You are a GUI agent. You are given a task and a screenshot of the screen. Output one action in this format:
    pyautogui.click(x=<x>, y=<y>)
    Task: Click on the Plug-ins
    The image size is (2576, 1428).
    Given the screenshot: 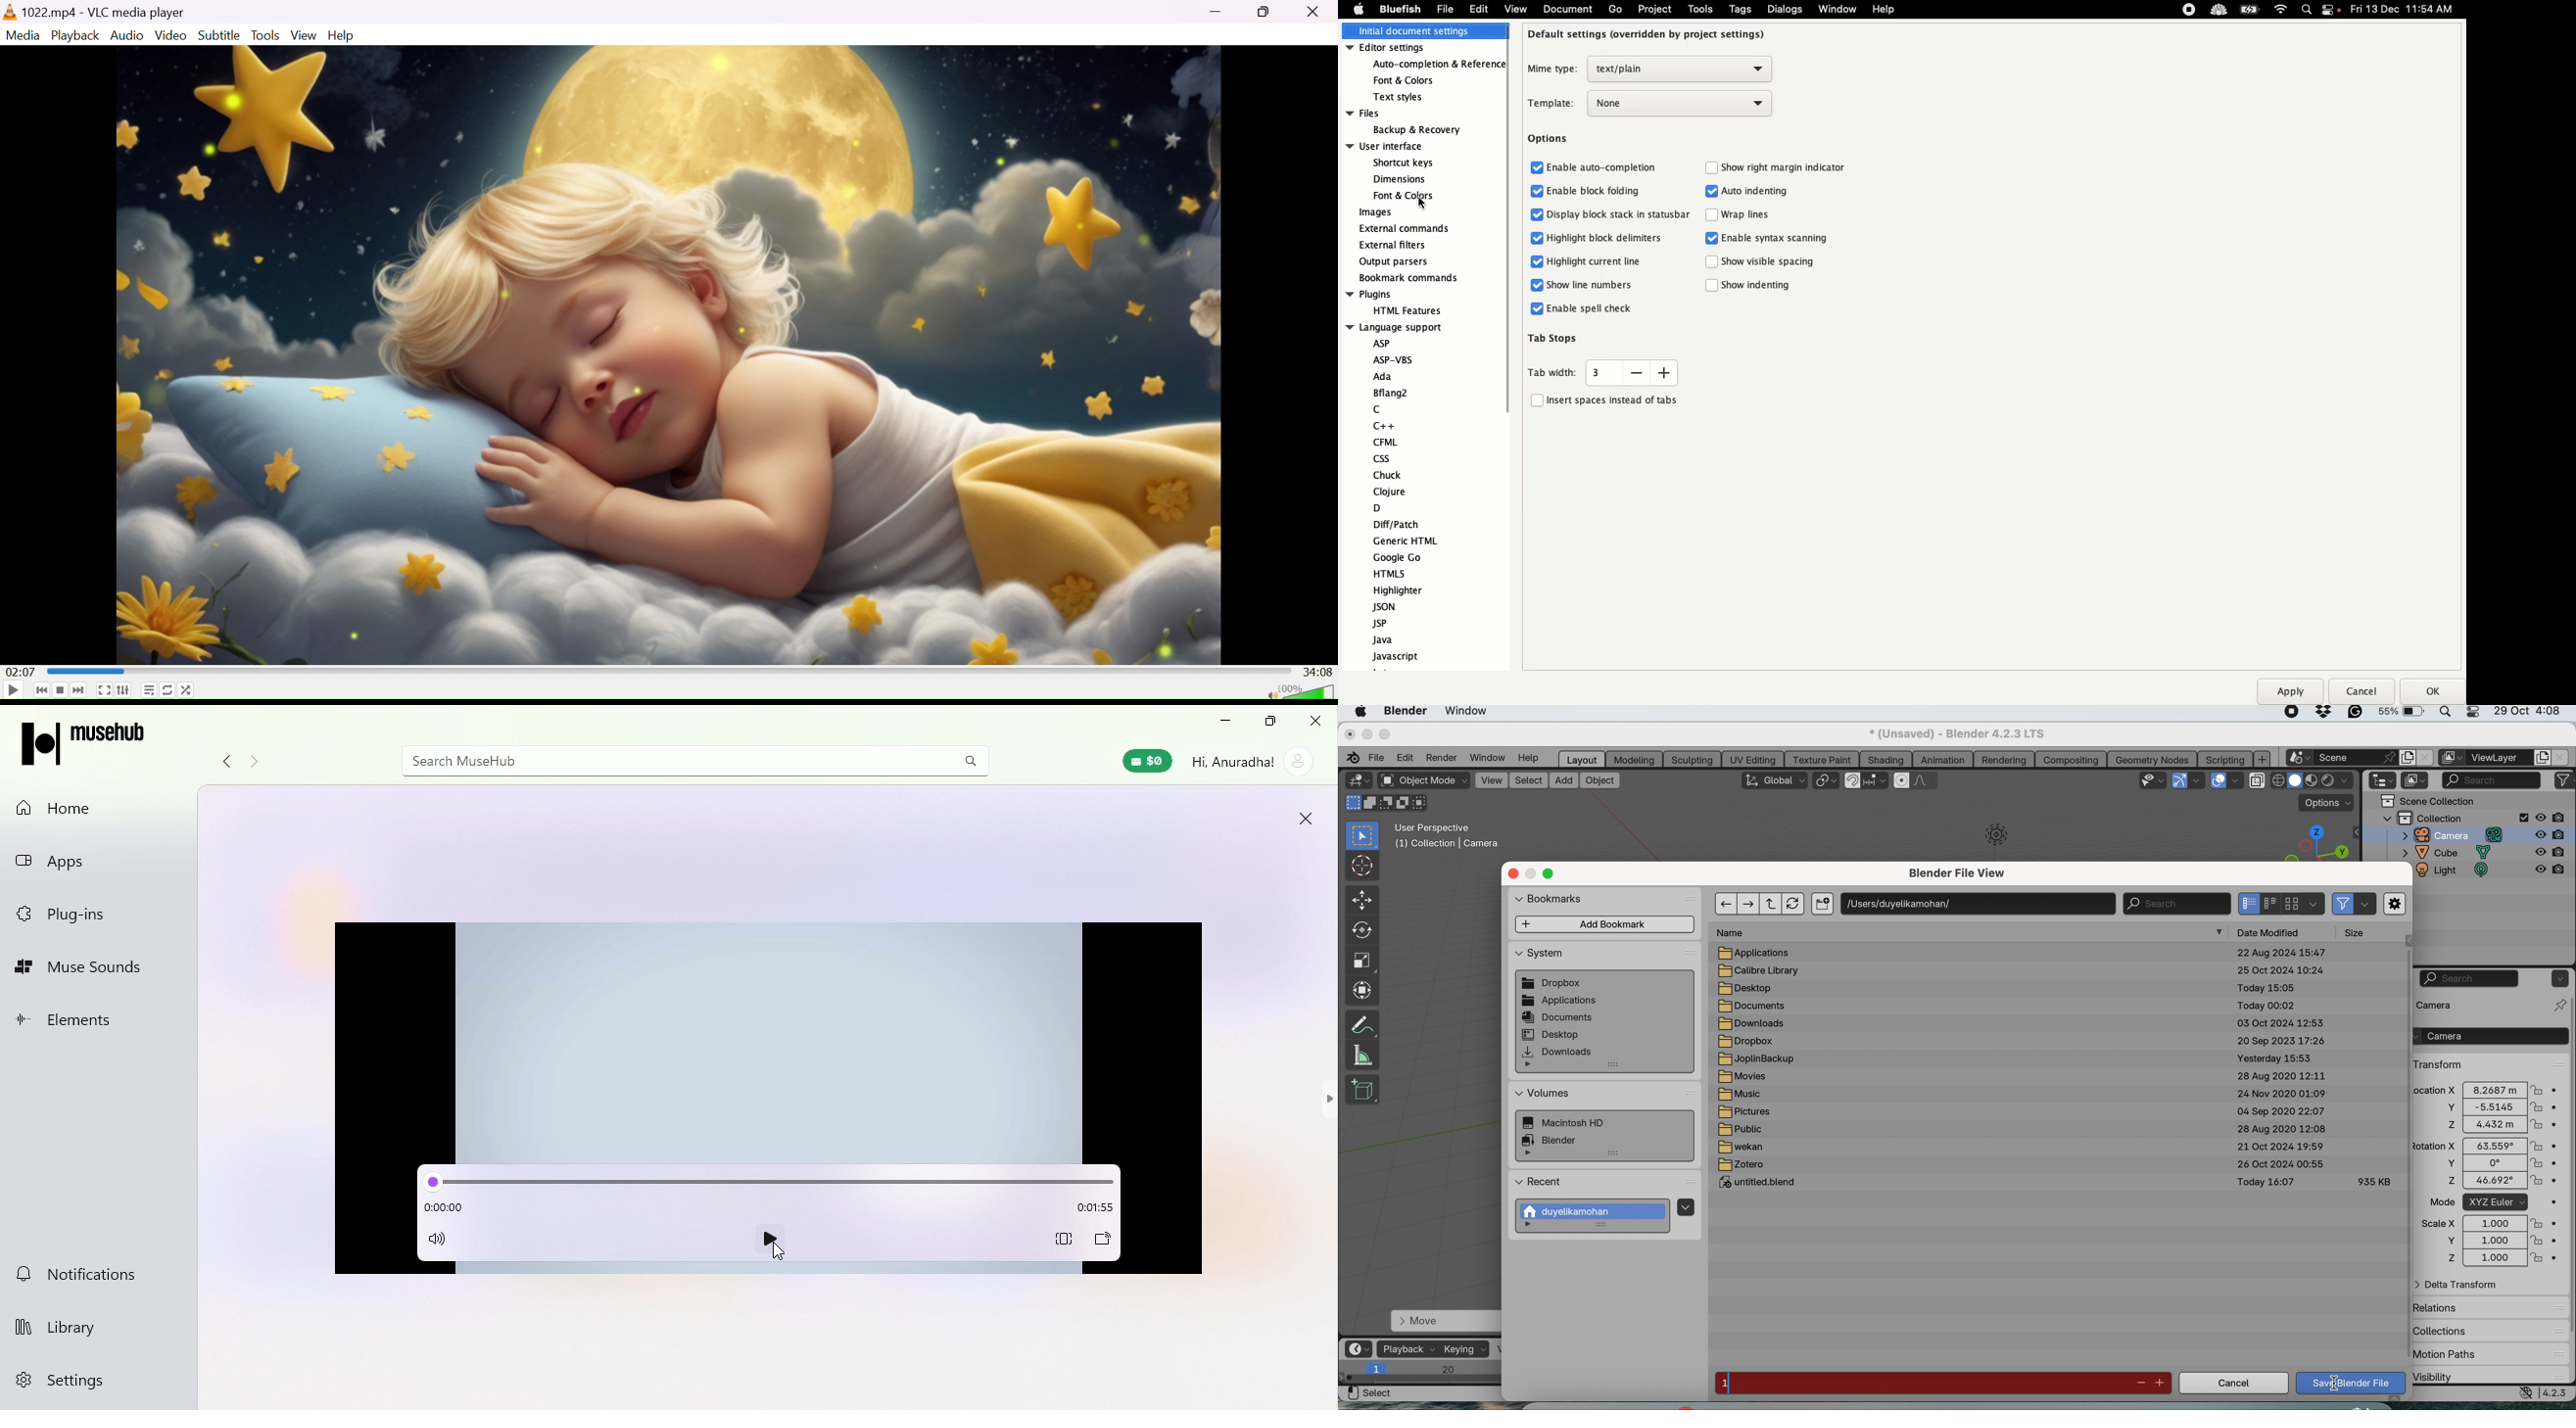 What is the action you would take?
    pyautogui.click(x=98, y=915)
    